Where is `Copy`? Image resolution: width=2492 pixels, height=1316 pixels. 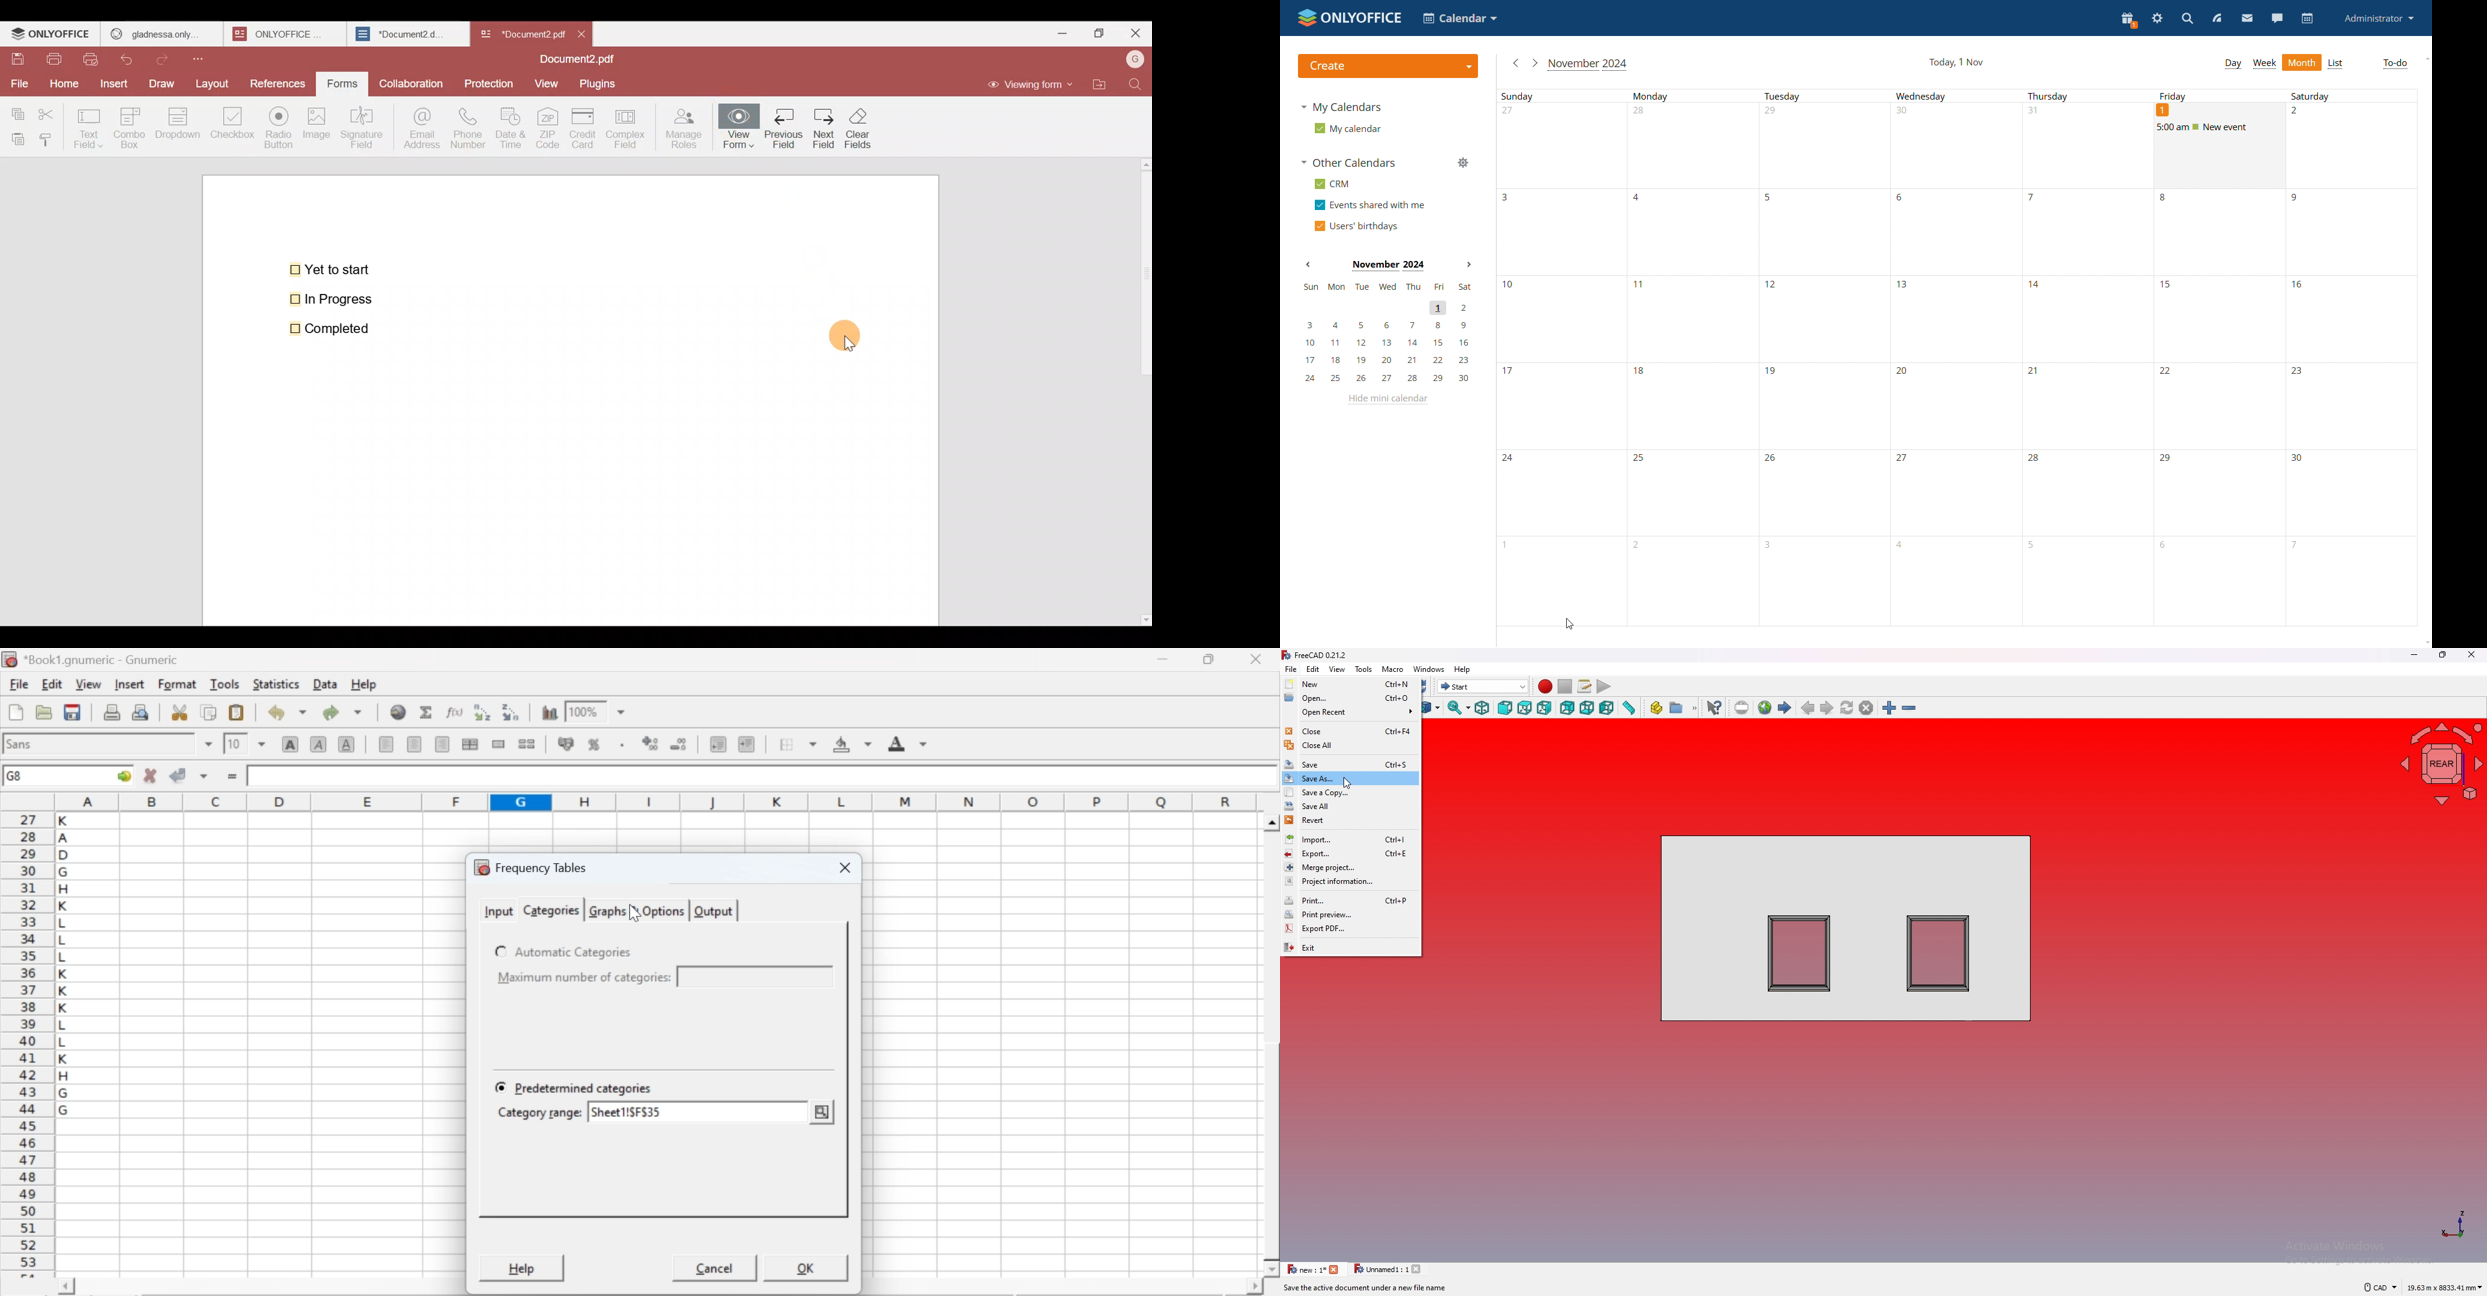
Copy is located at coordinates (16, 111).